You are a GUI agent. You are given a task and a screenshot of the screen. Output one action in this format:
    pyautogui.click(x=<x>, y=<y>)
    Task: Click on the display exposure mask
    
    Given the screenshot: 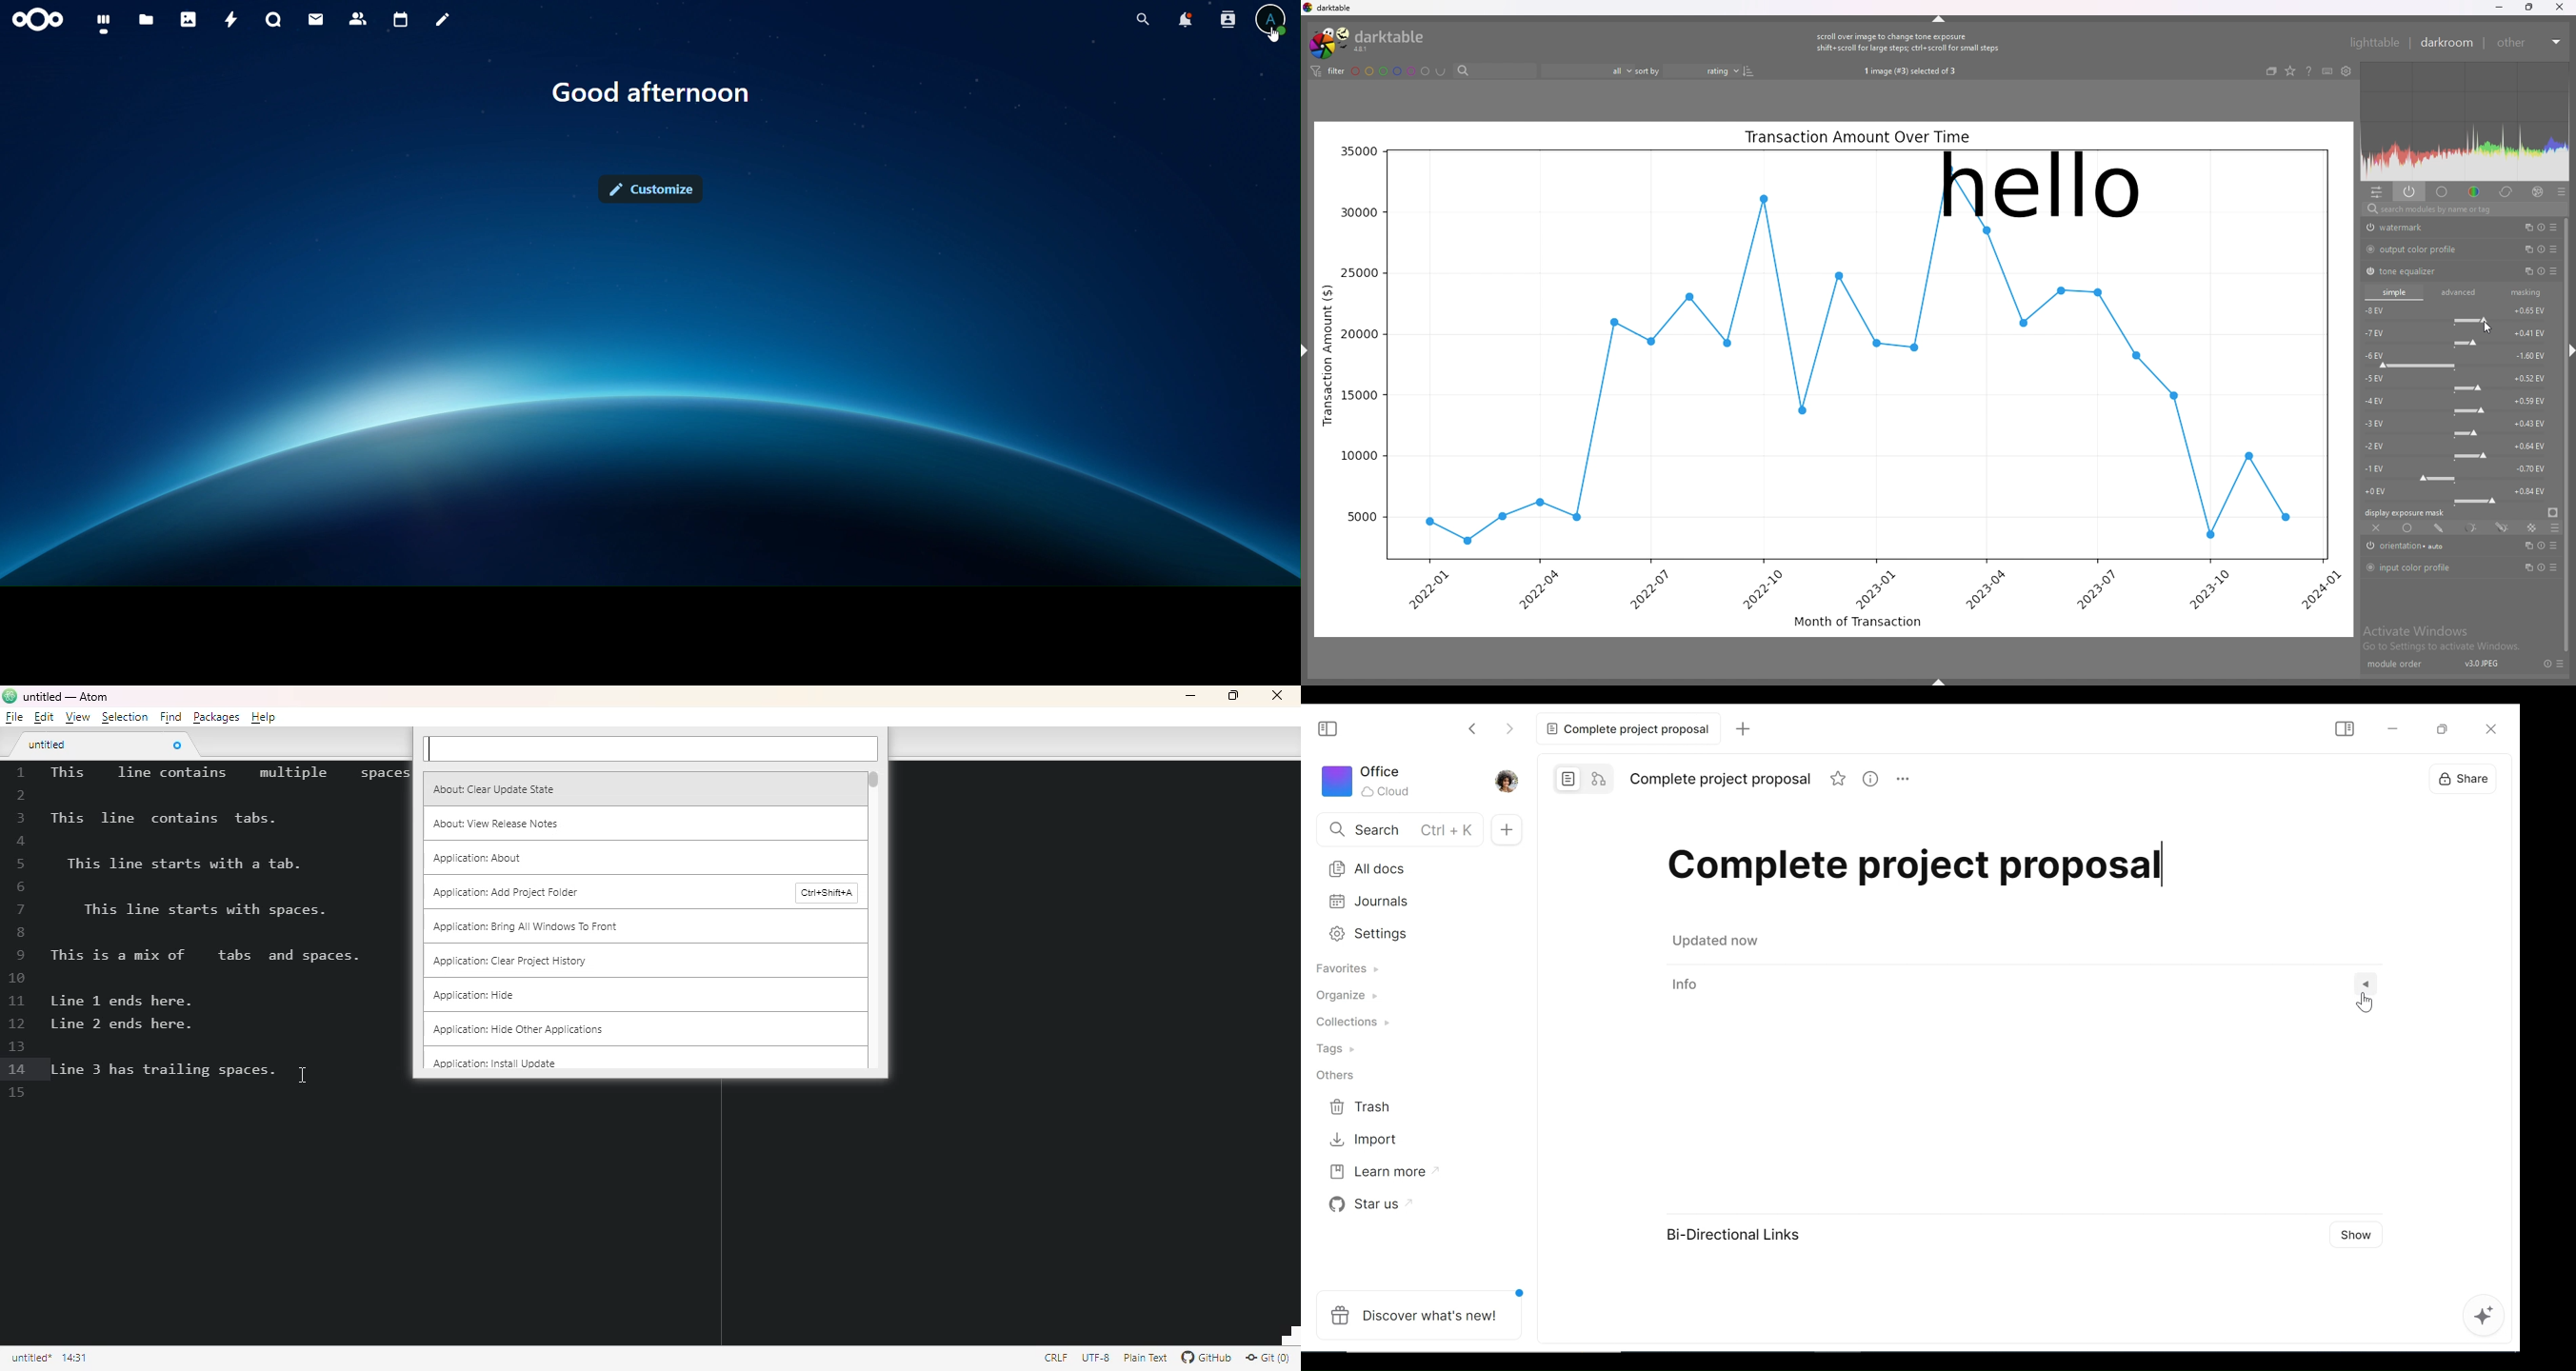 What is the action you would take?
    pyautogui.click(x=2553, y=513)
    